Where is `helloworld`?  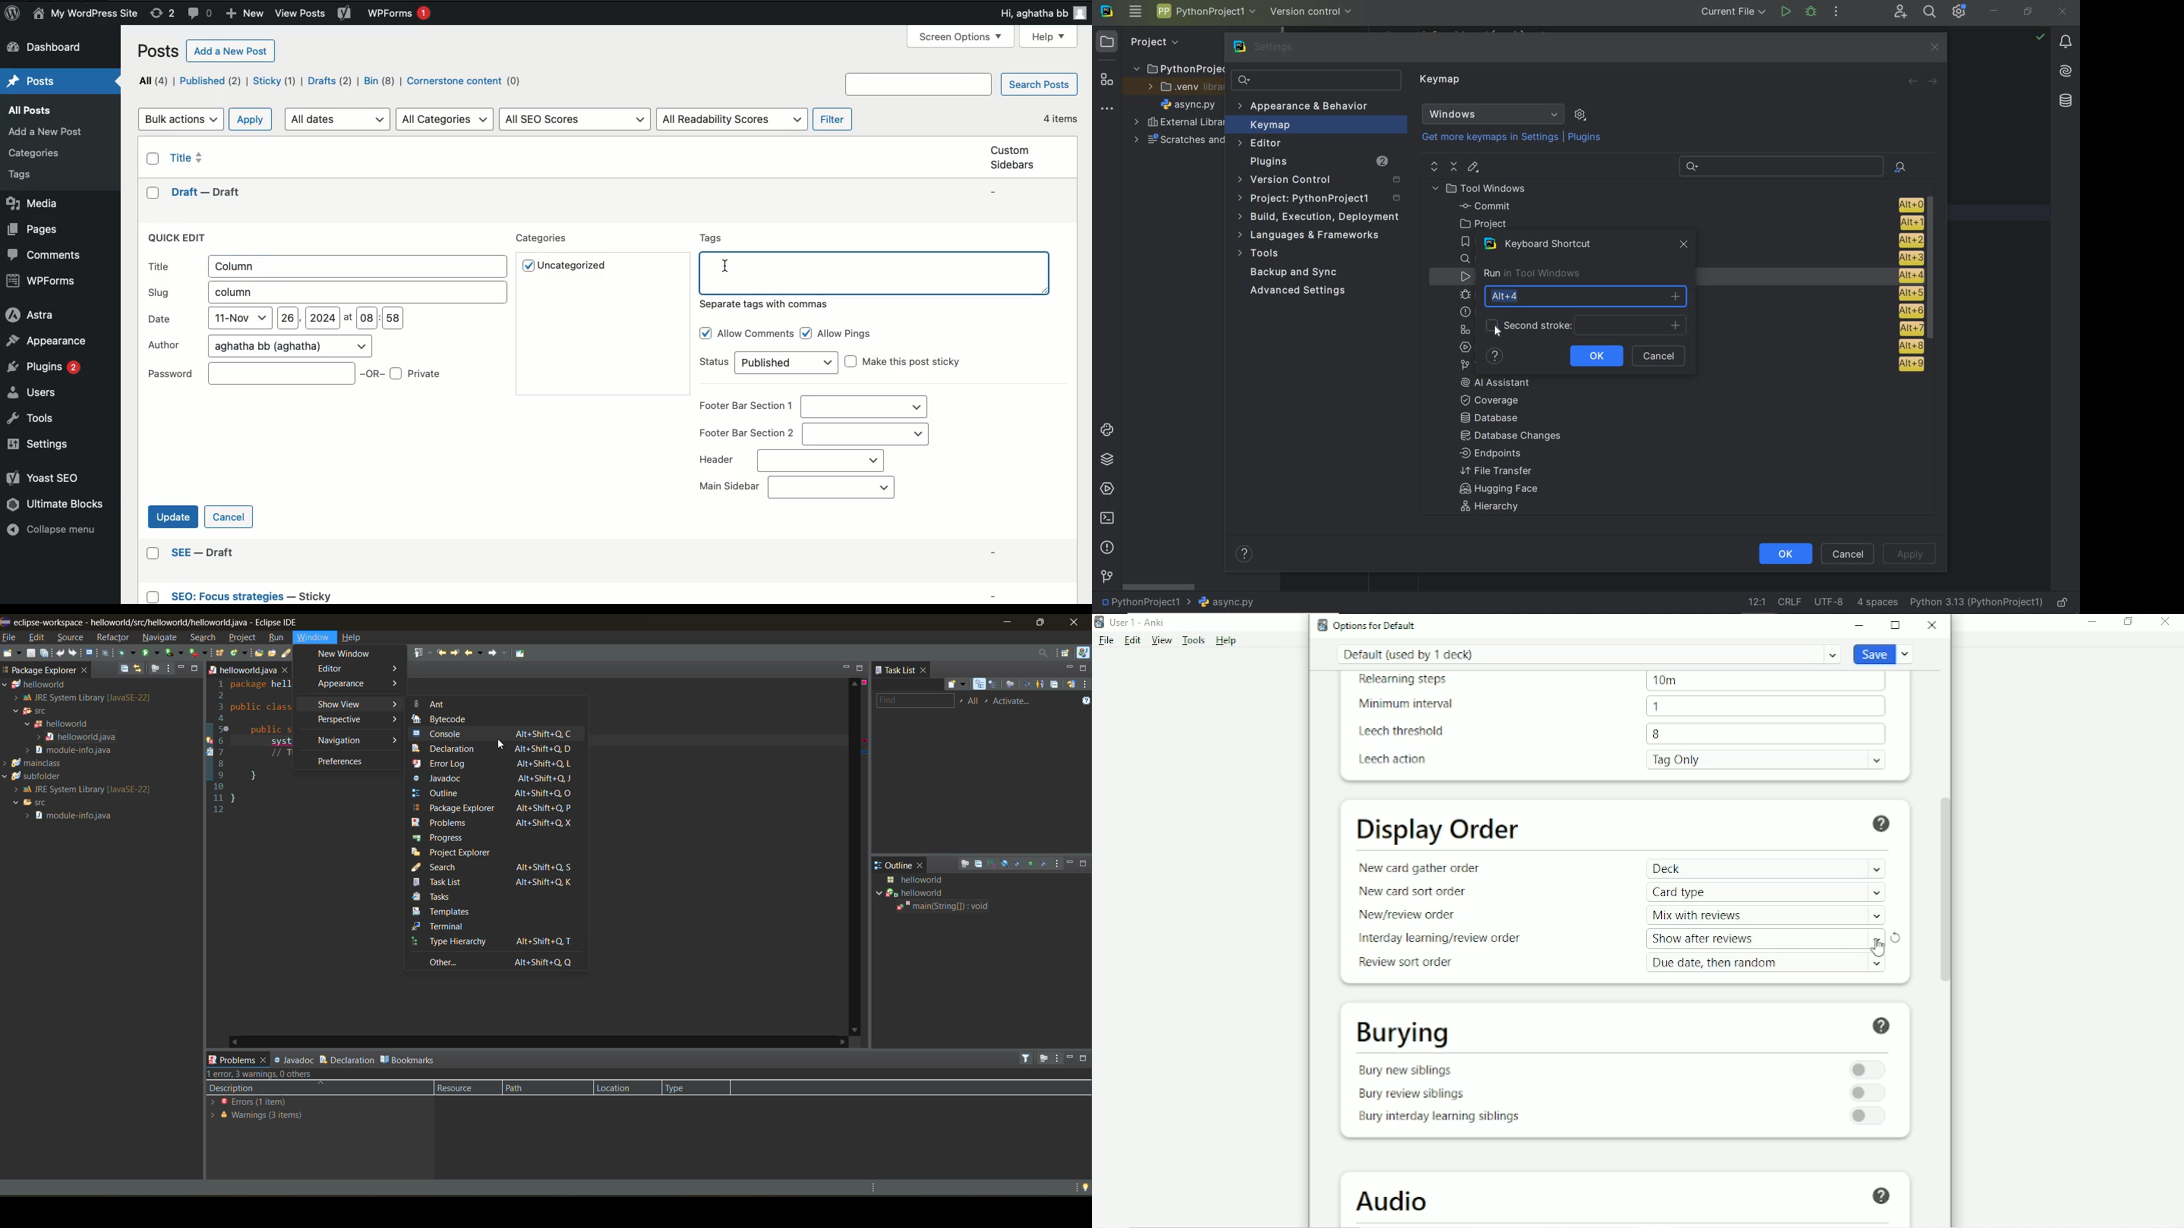
helloworld is located at coordinates (72, 722).